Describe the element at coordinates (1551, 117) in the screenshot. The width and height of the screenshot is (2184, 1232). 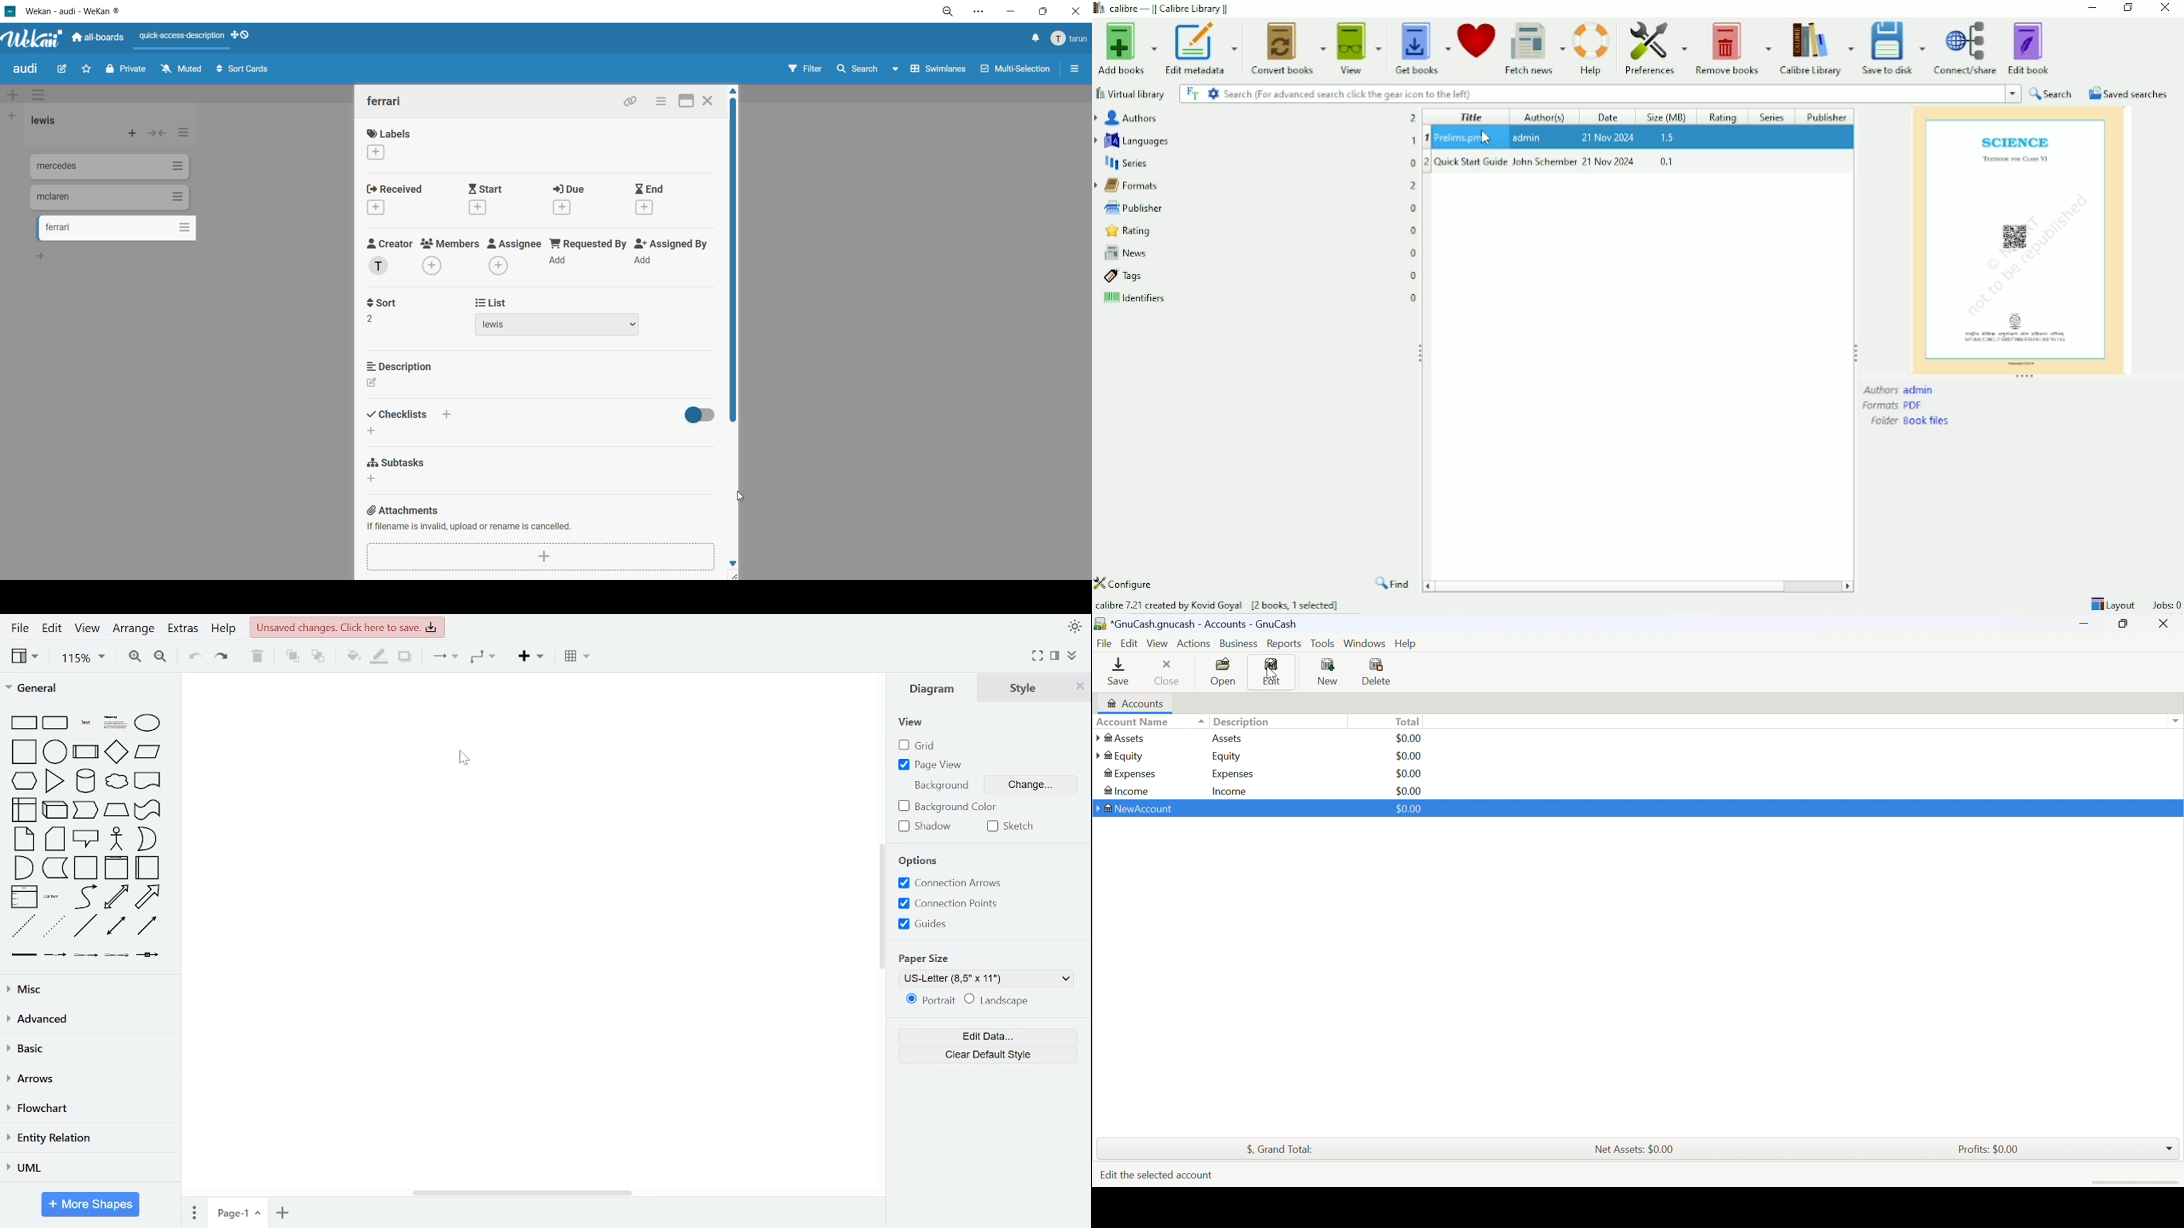
I see `Author(s)` at that location.